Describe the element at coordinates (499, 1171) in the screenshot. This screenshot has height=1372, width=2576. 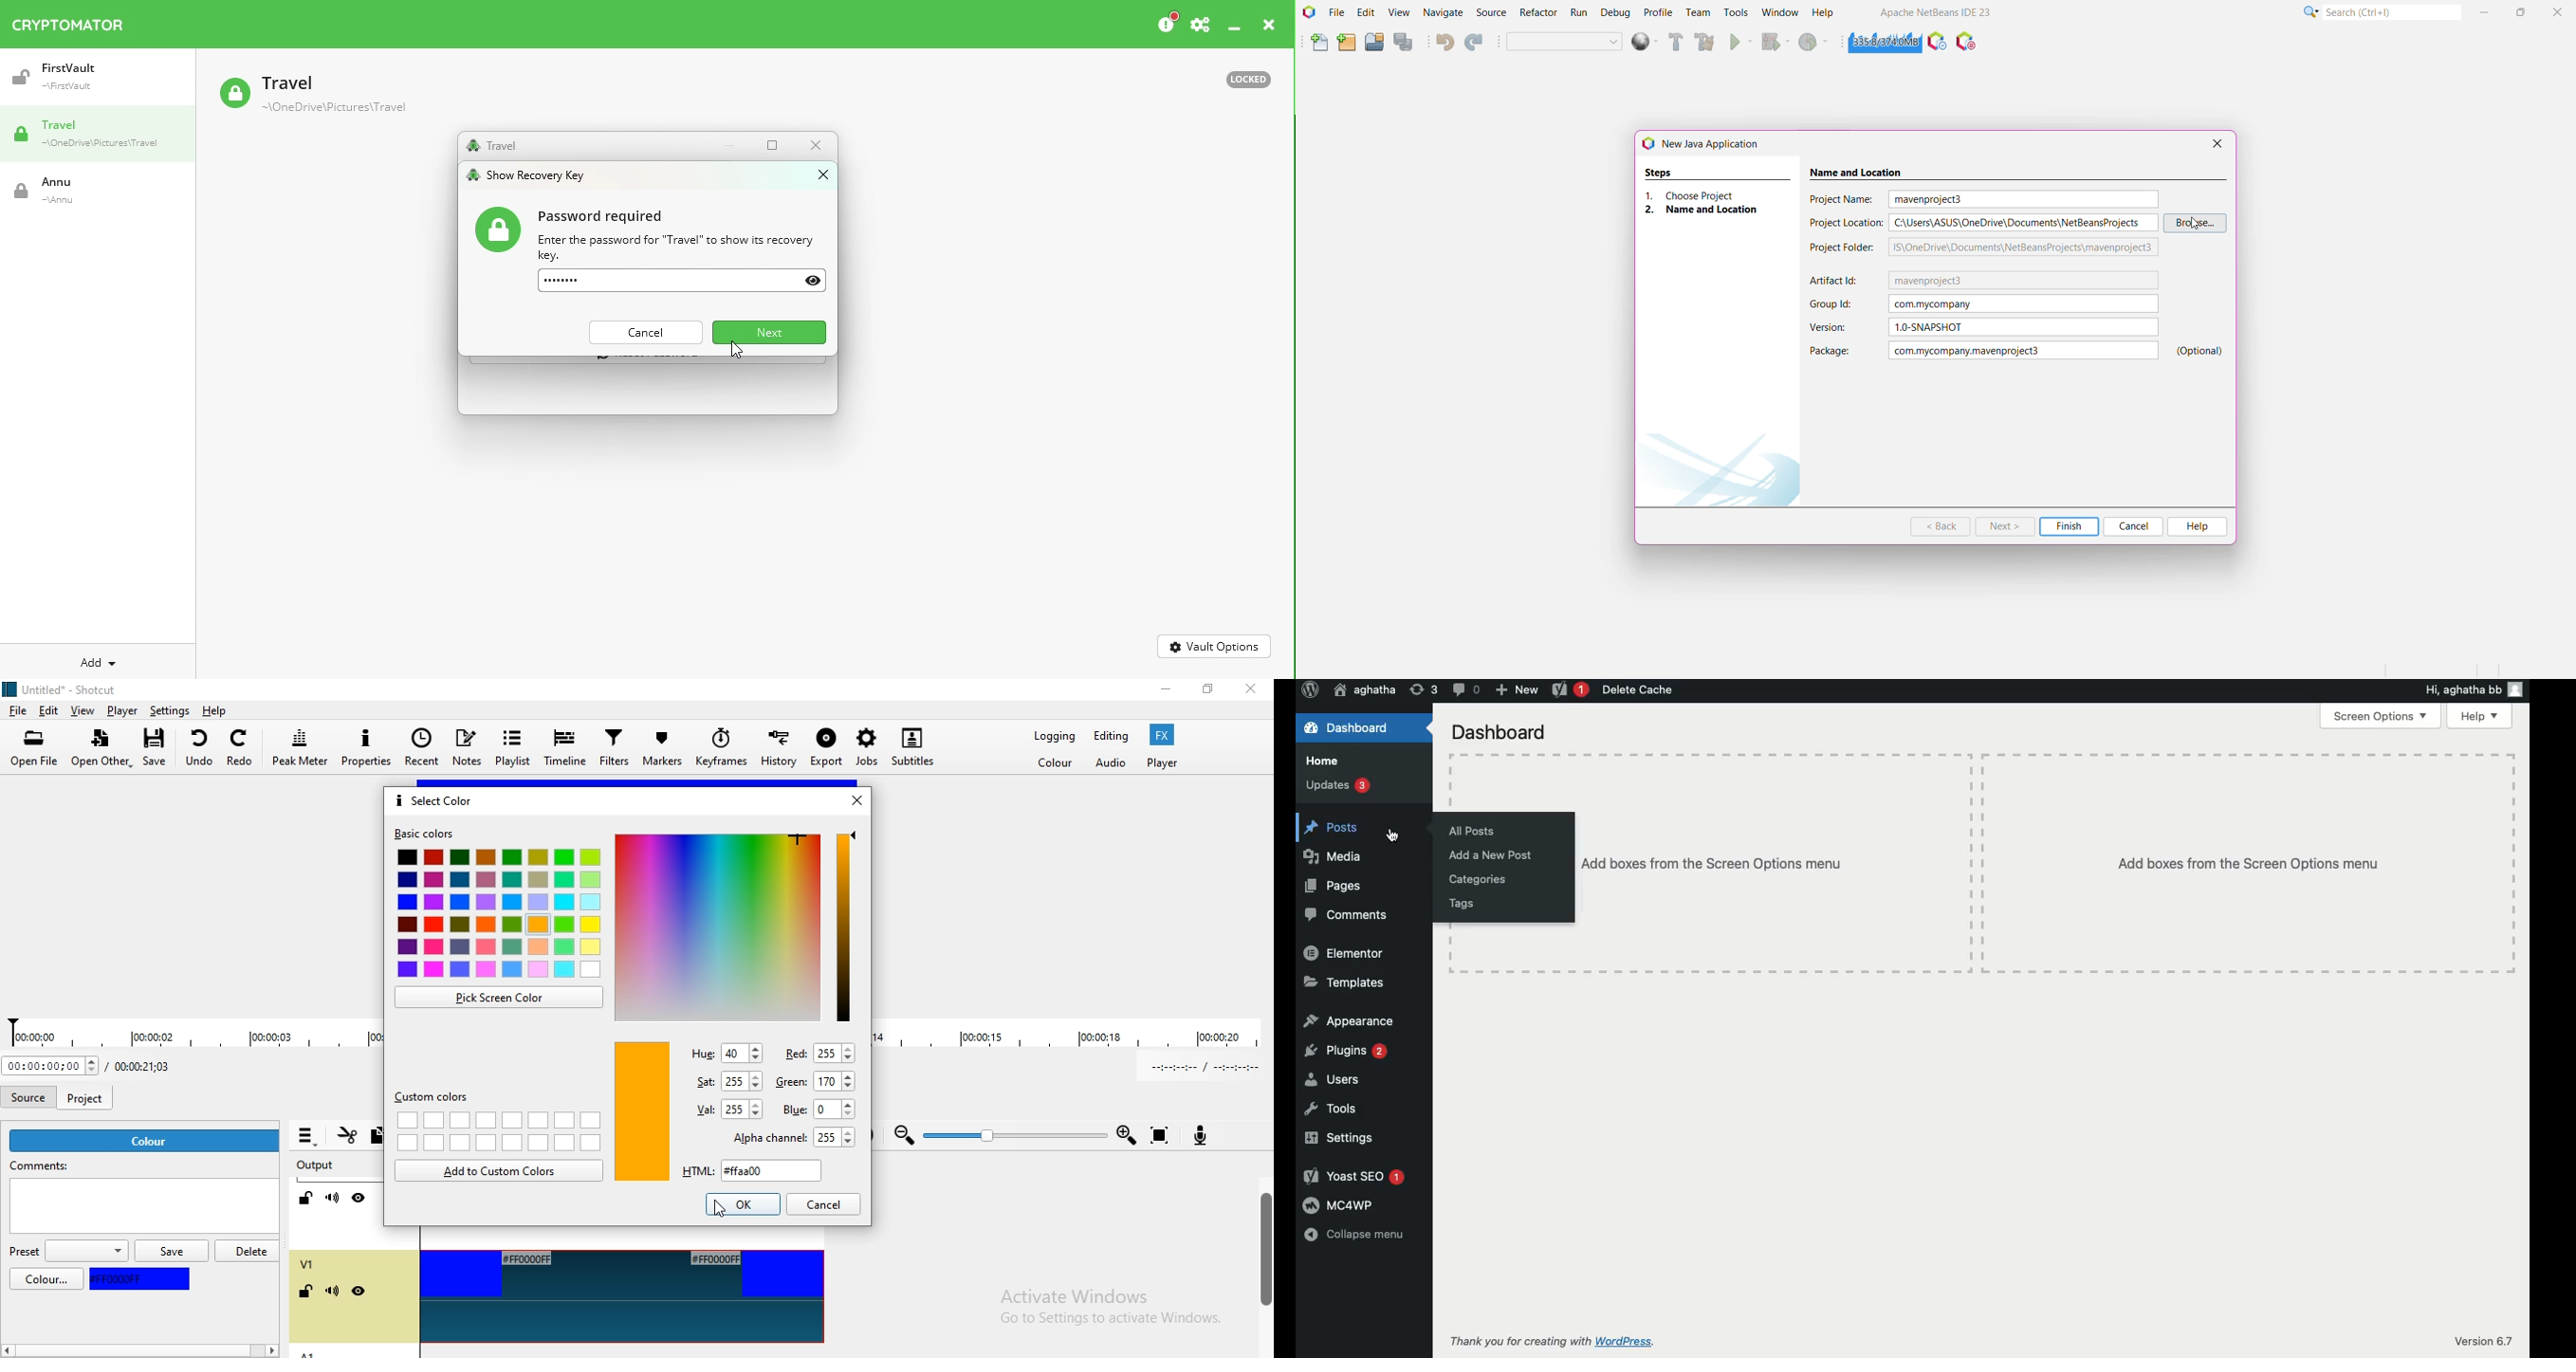
I see `add to custom colors` at that location.